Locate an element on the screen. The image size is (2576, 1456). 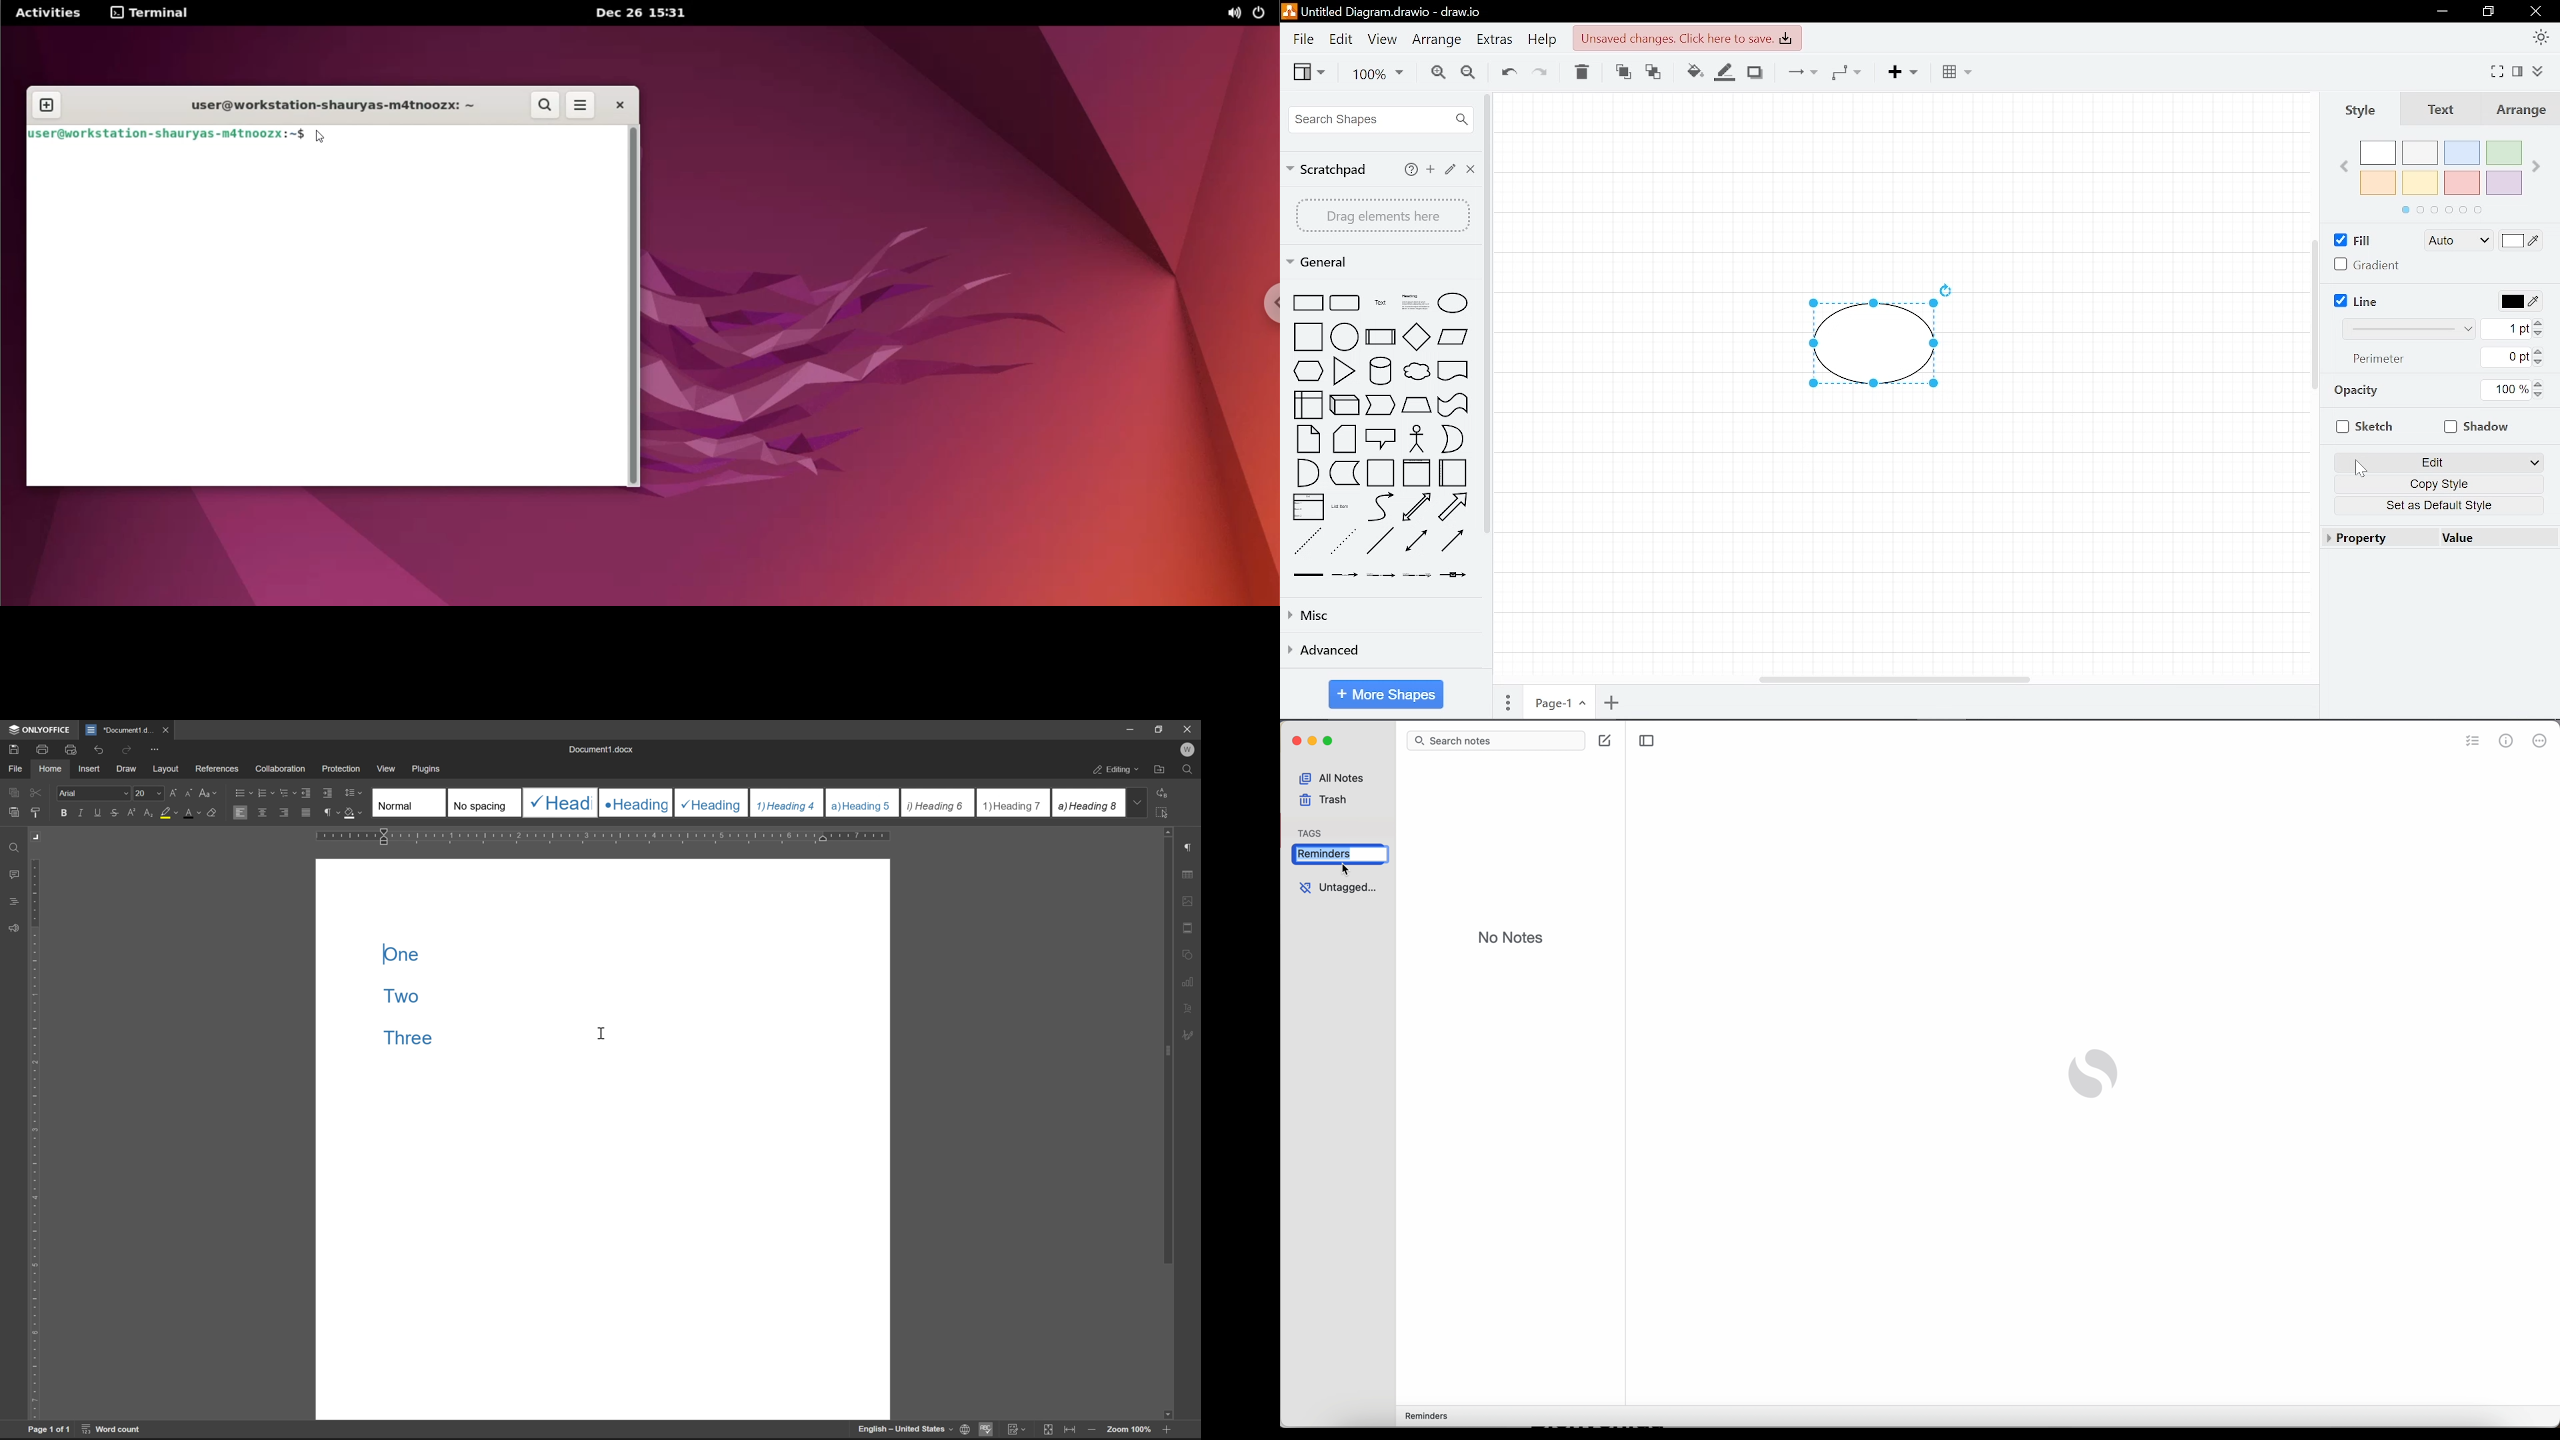
connector is located at coordinates (1454, 542).